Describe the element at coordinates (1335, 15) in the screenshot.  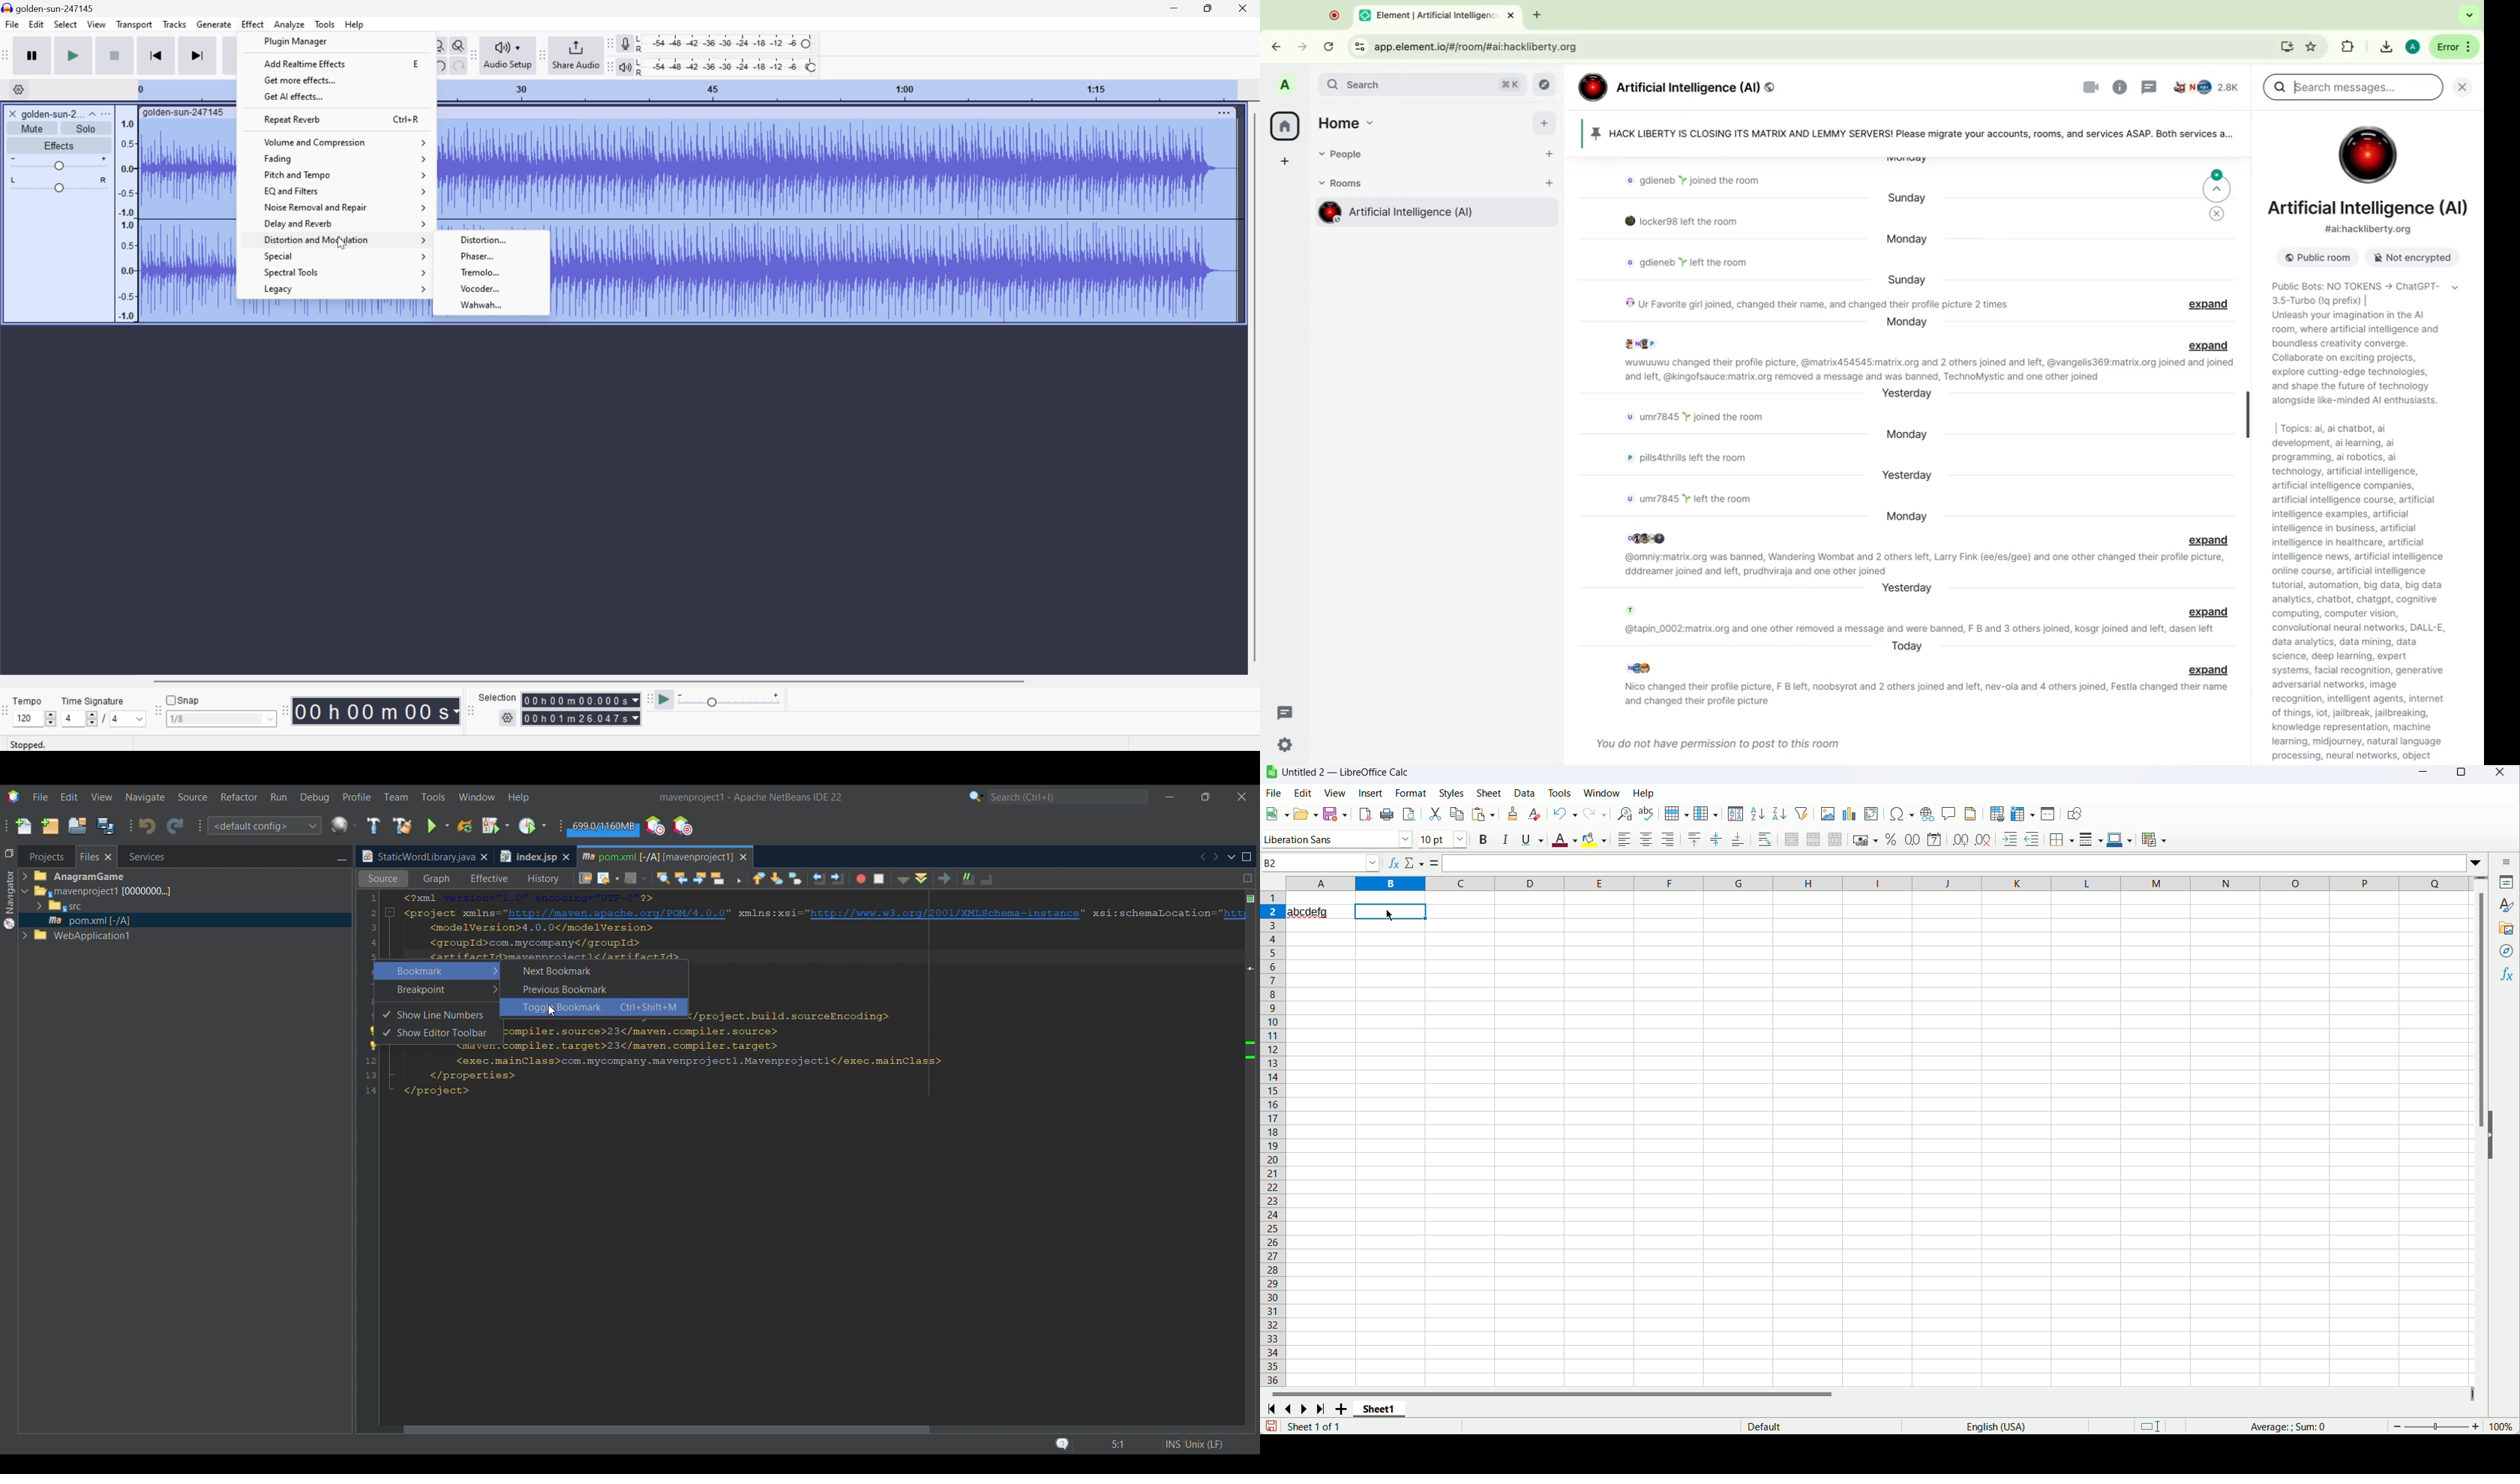
I see `recording` at that location.